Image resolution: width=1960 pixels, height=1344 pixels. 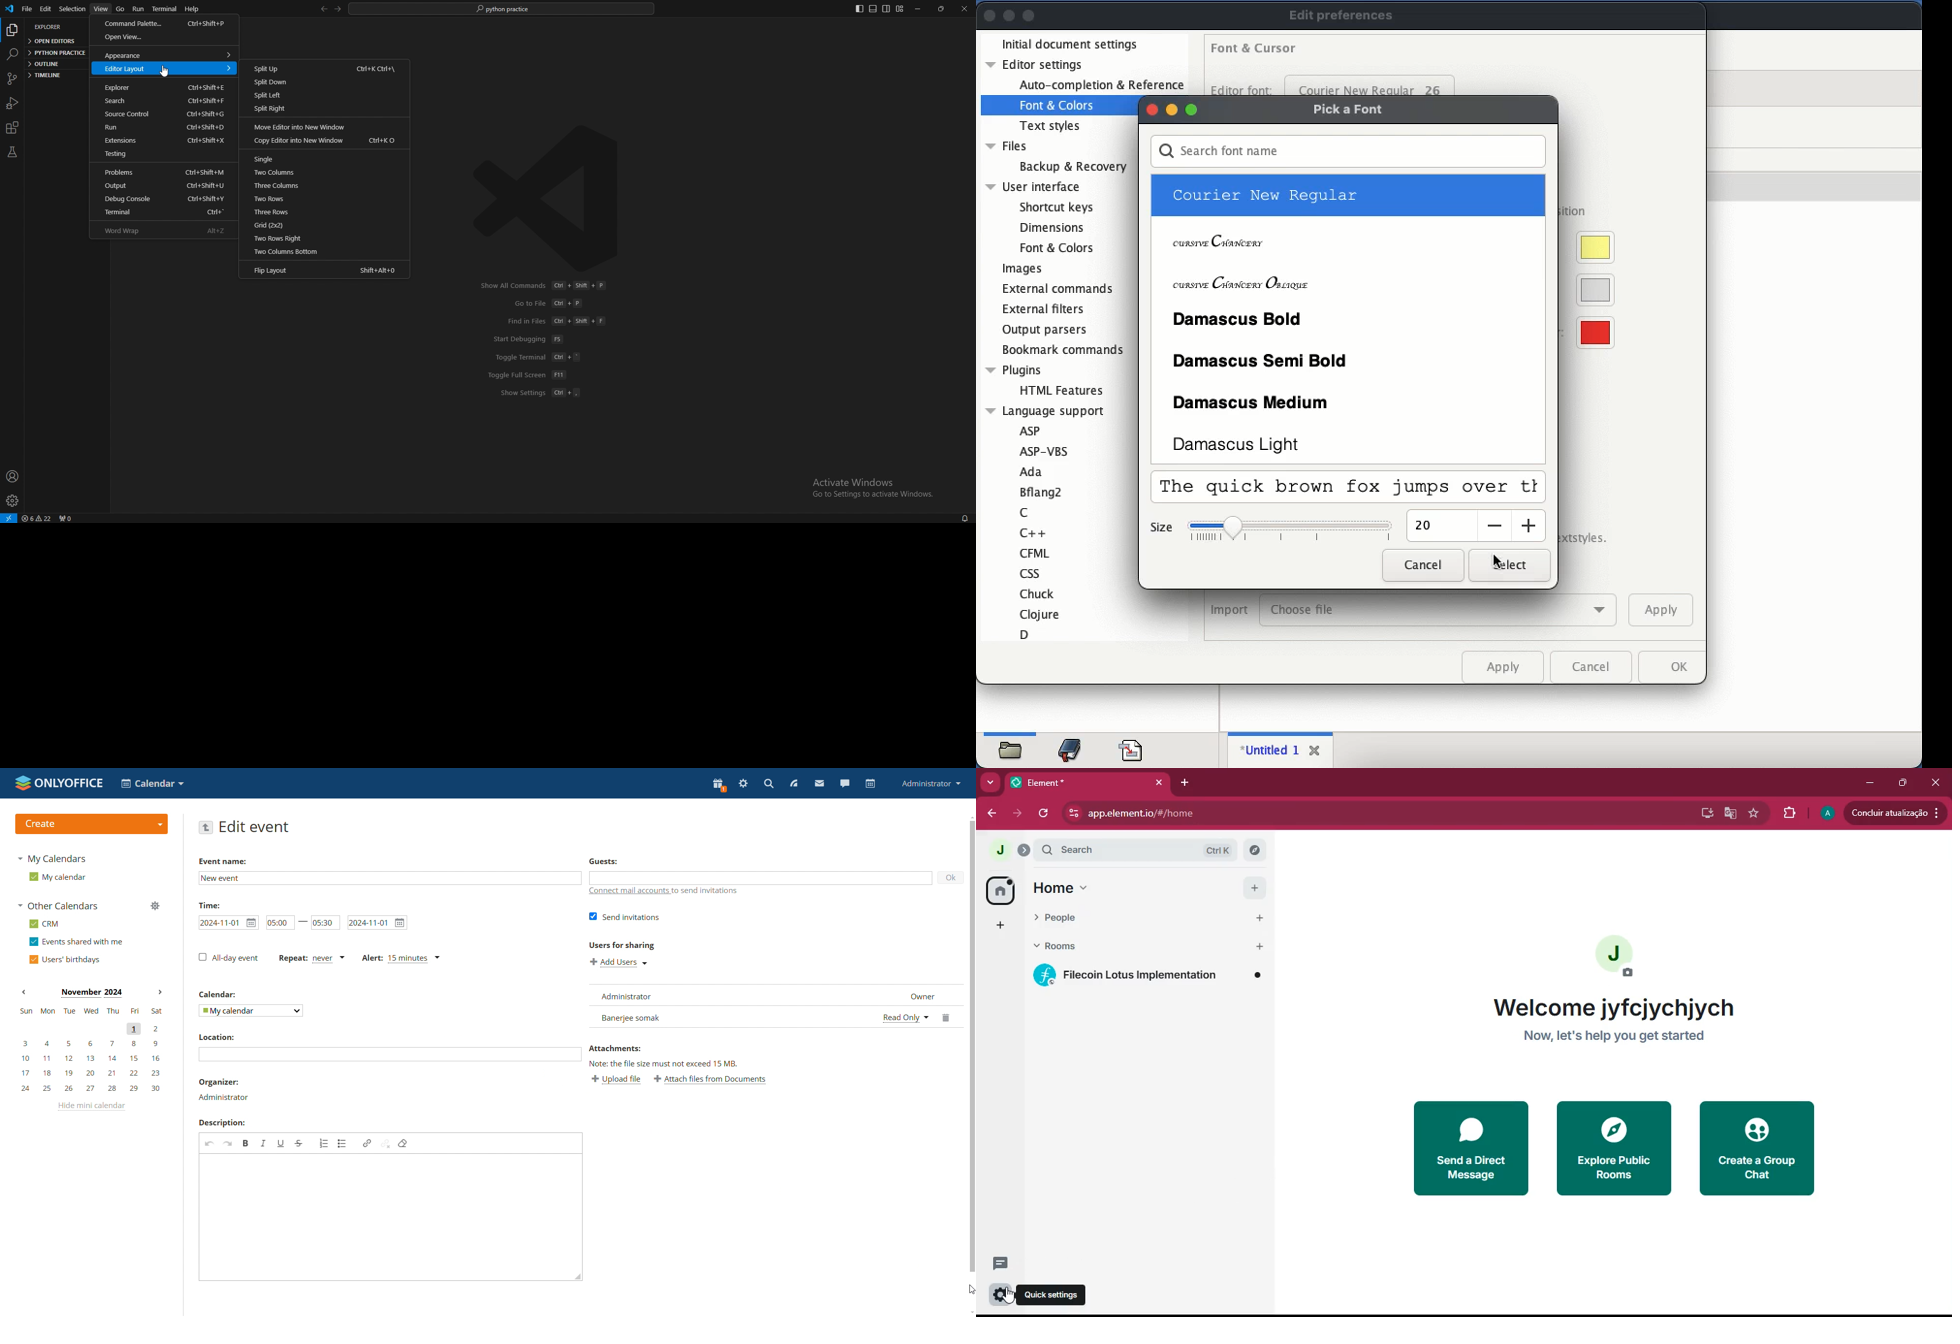 What do you see at coordinates (1185, 782) in the screenshot?
I see `add tab` at bounding box center [1185, 782].